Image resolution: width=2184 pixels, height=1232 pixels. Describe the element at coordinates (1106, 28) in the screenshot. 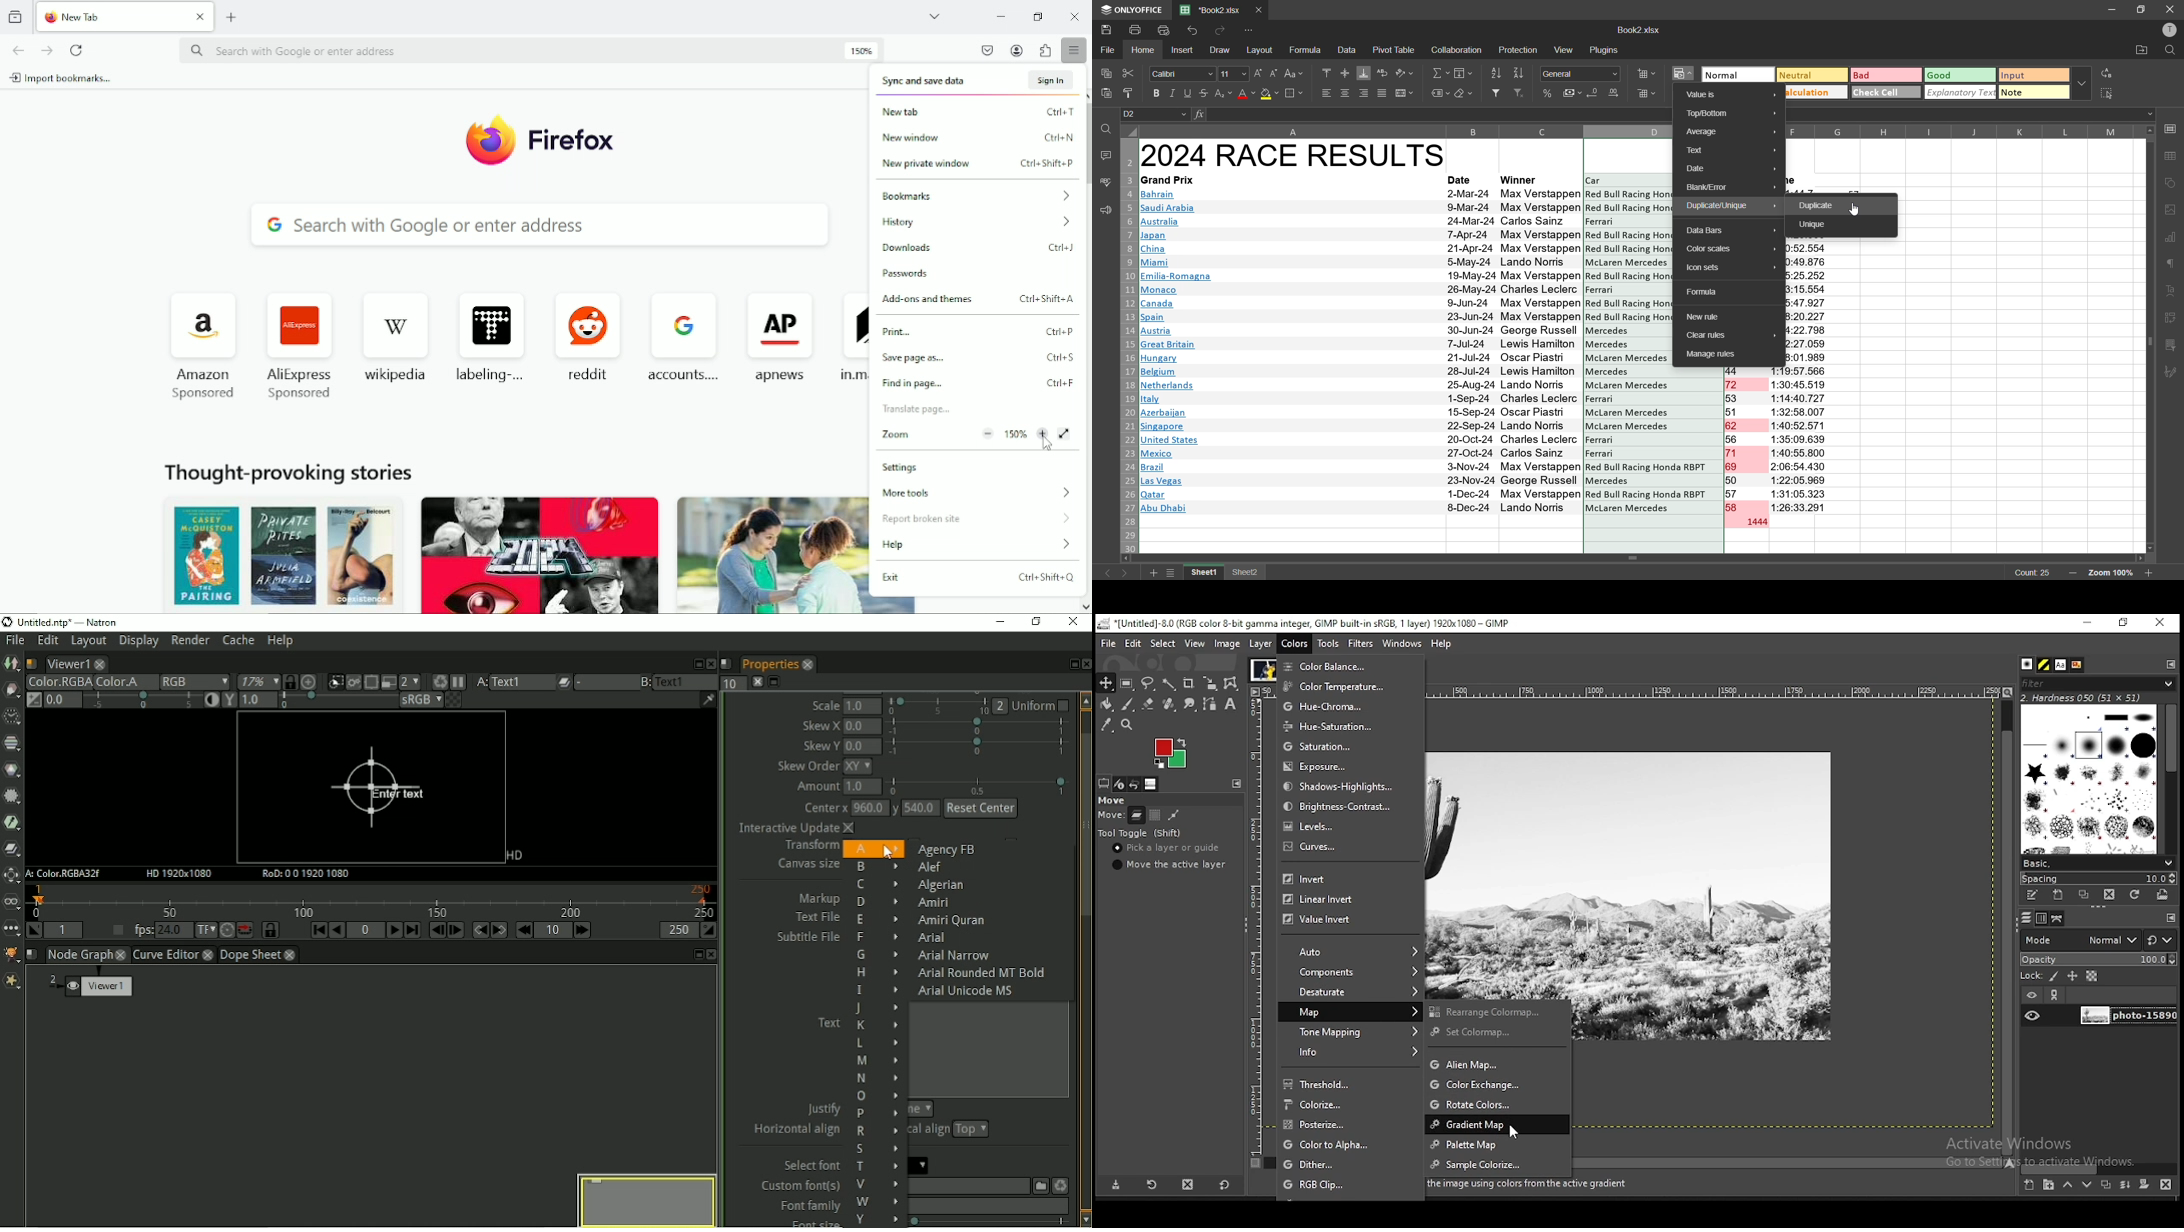

I see `save` at that location.